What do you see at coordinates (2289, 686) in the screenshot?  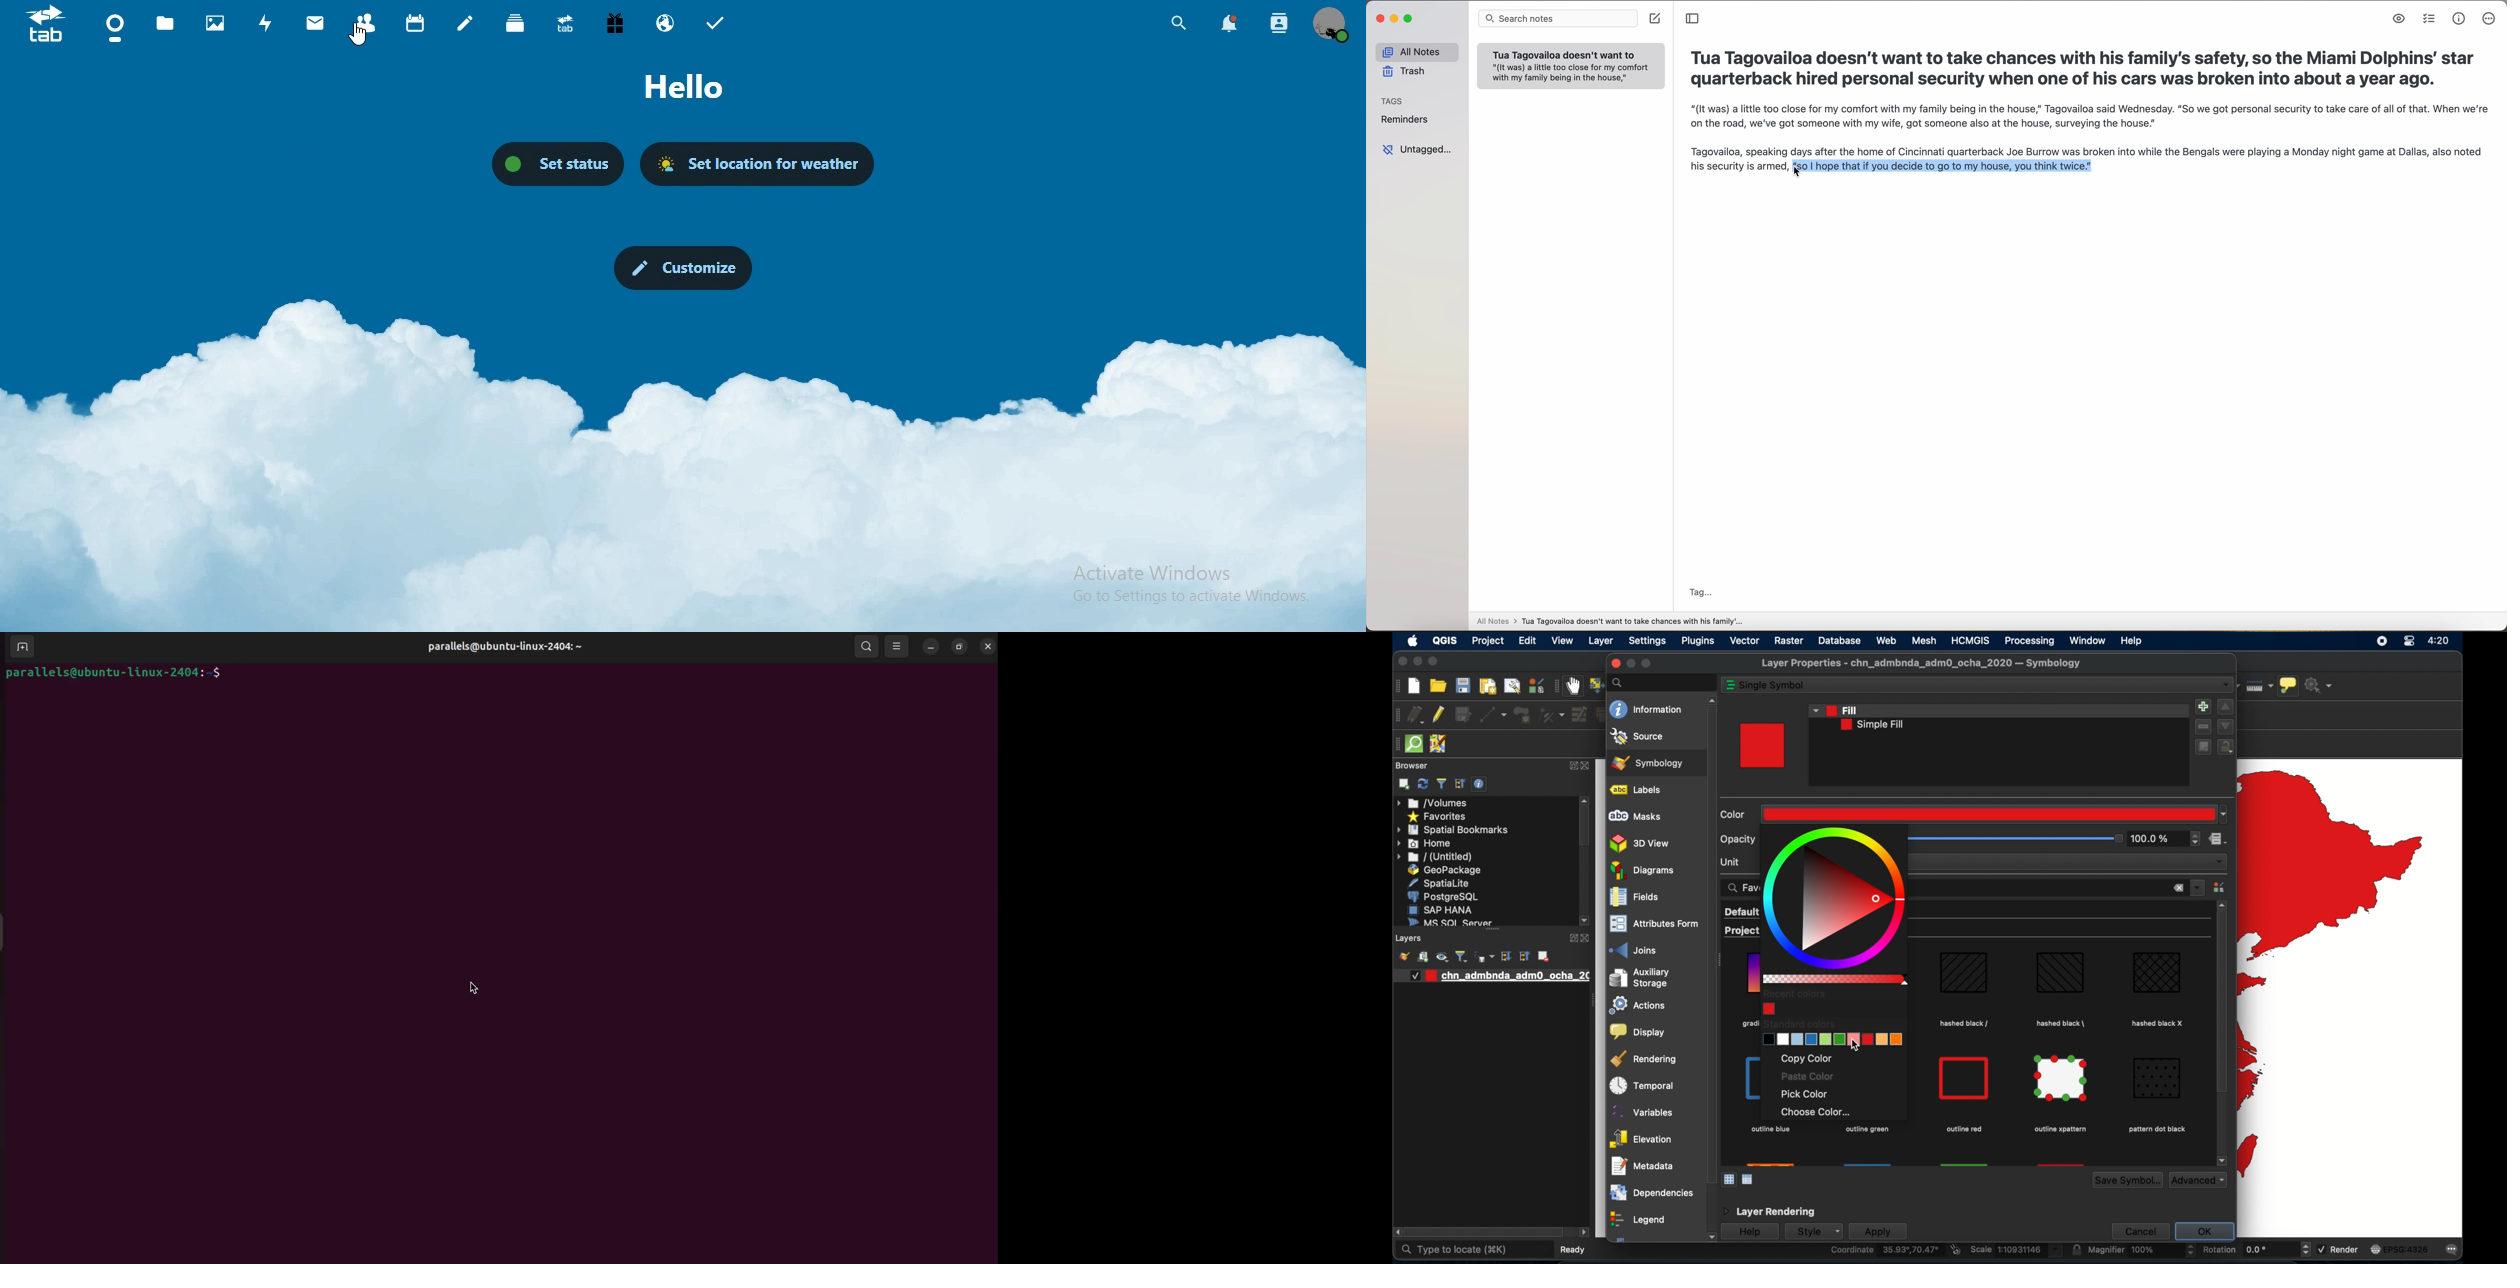 I see `show map tips` at bounding box center [2289, 686].